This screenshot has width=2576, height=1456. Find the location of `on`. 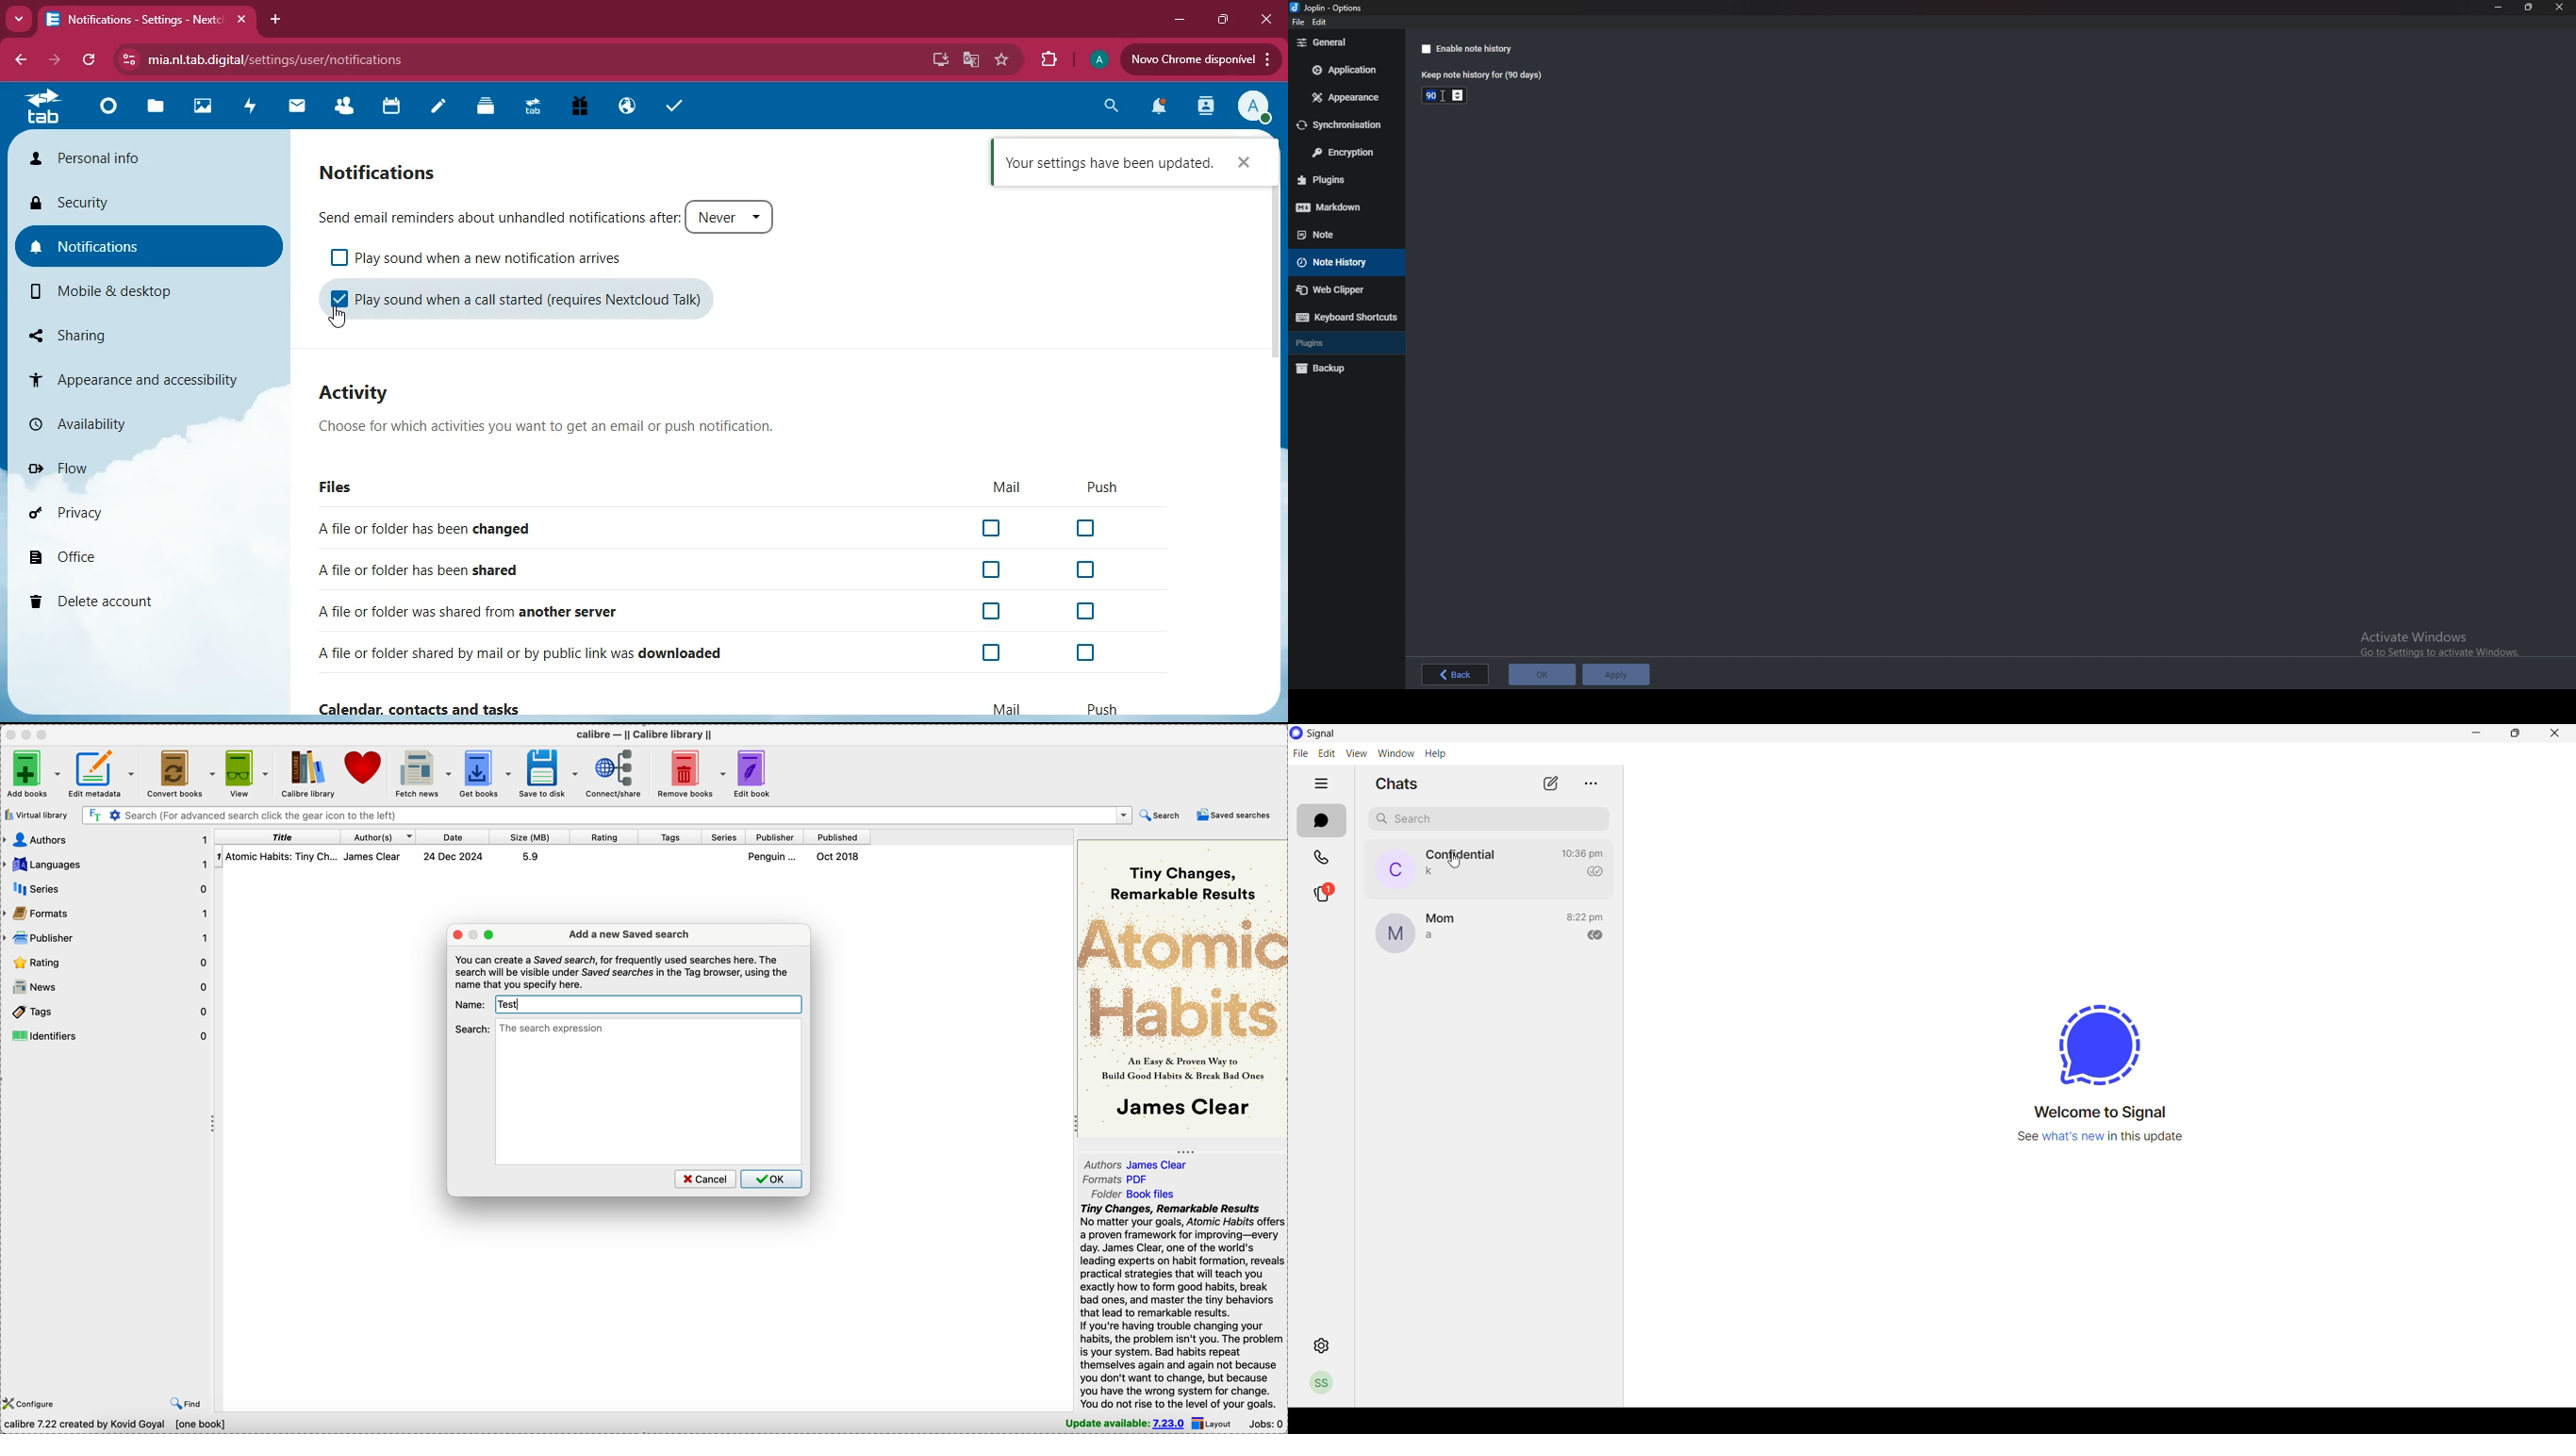

on is located at coordinates (338, 304).